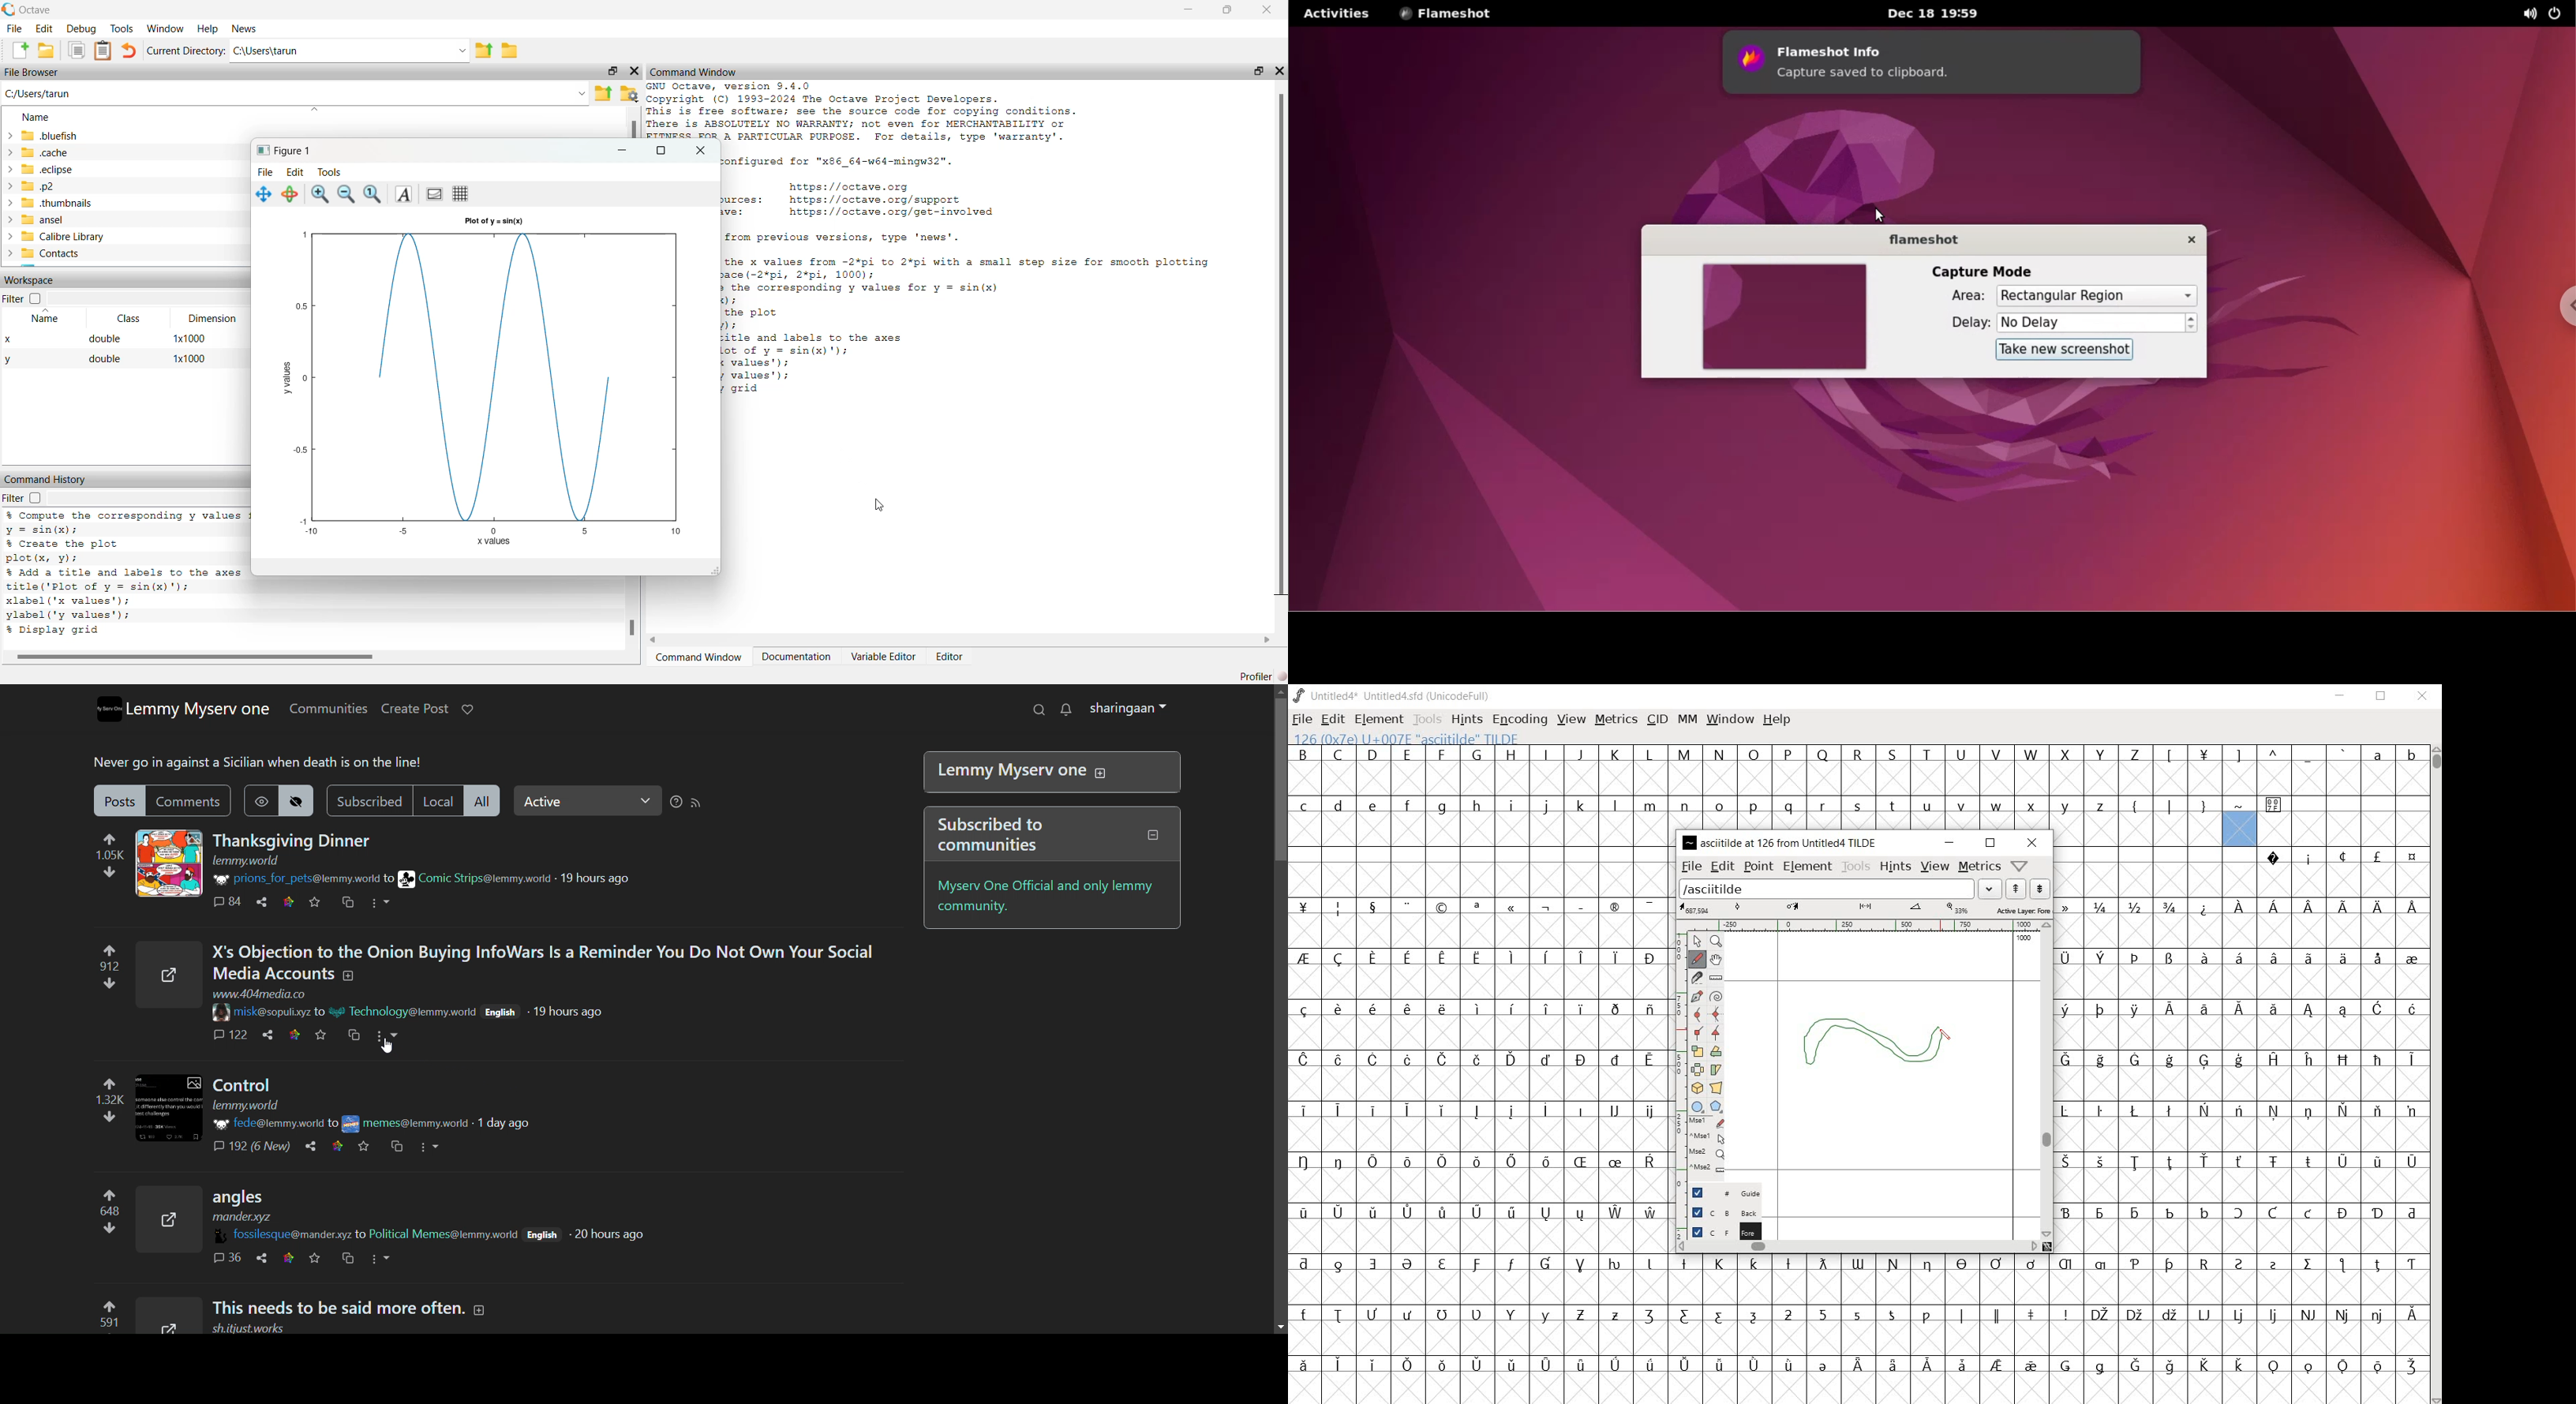 This screenshot has width=2576, height=1428. Describe the element at coordinates (1721, 867) in the screenshot. I see `edit` at that location.